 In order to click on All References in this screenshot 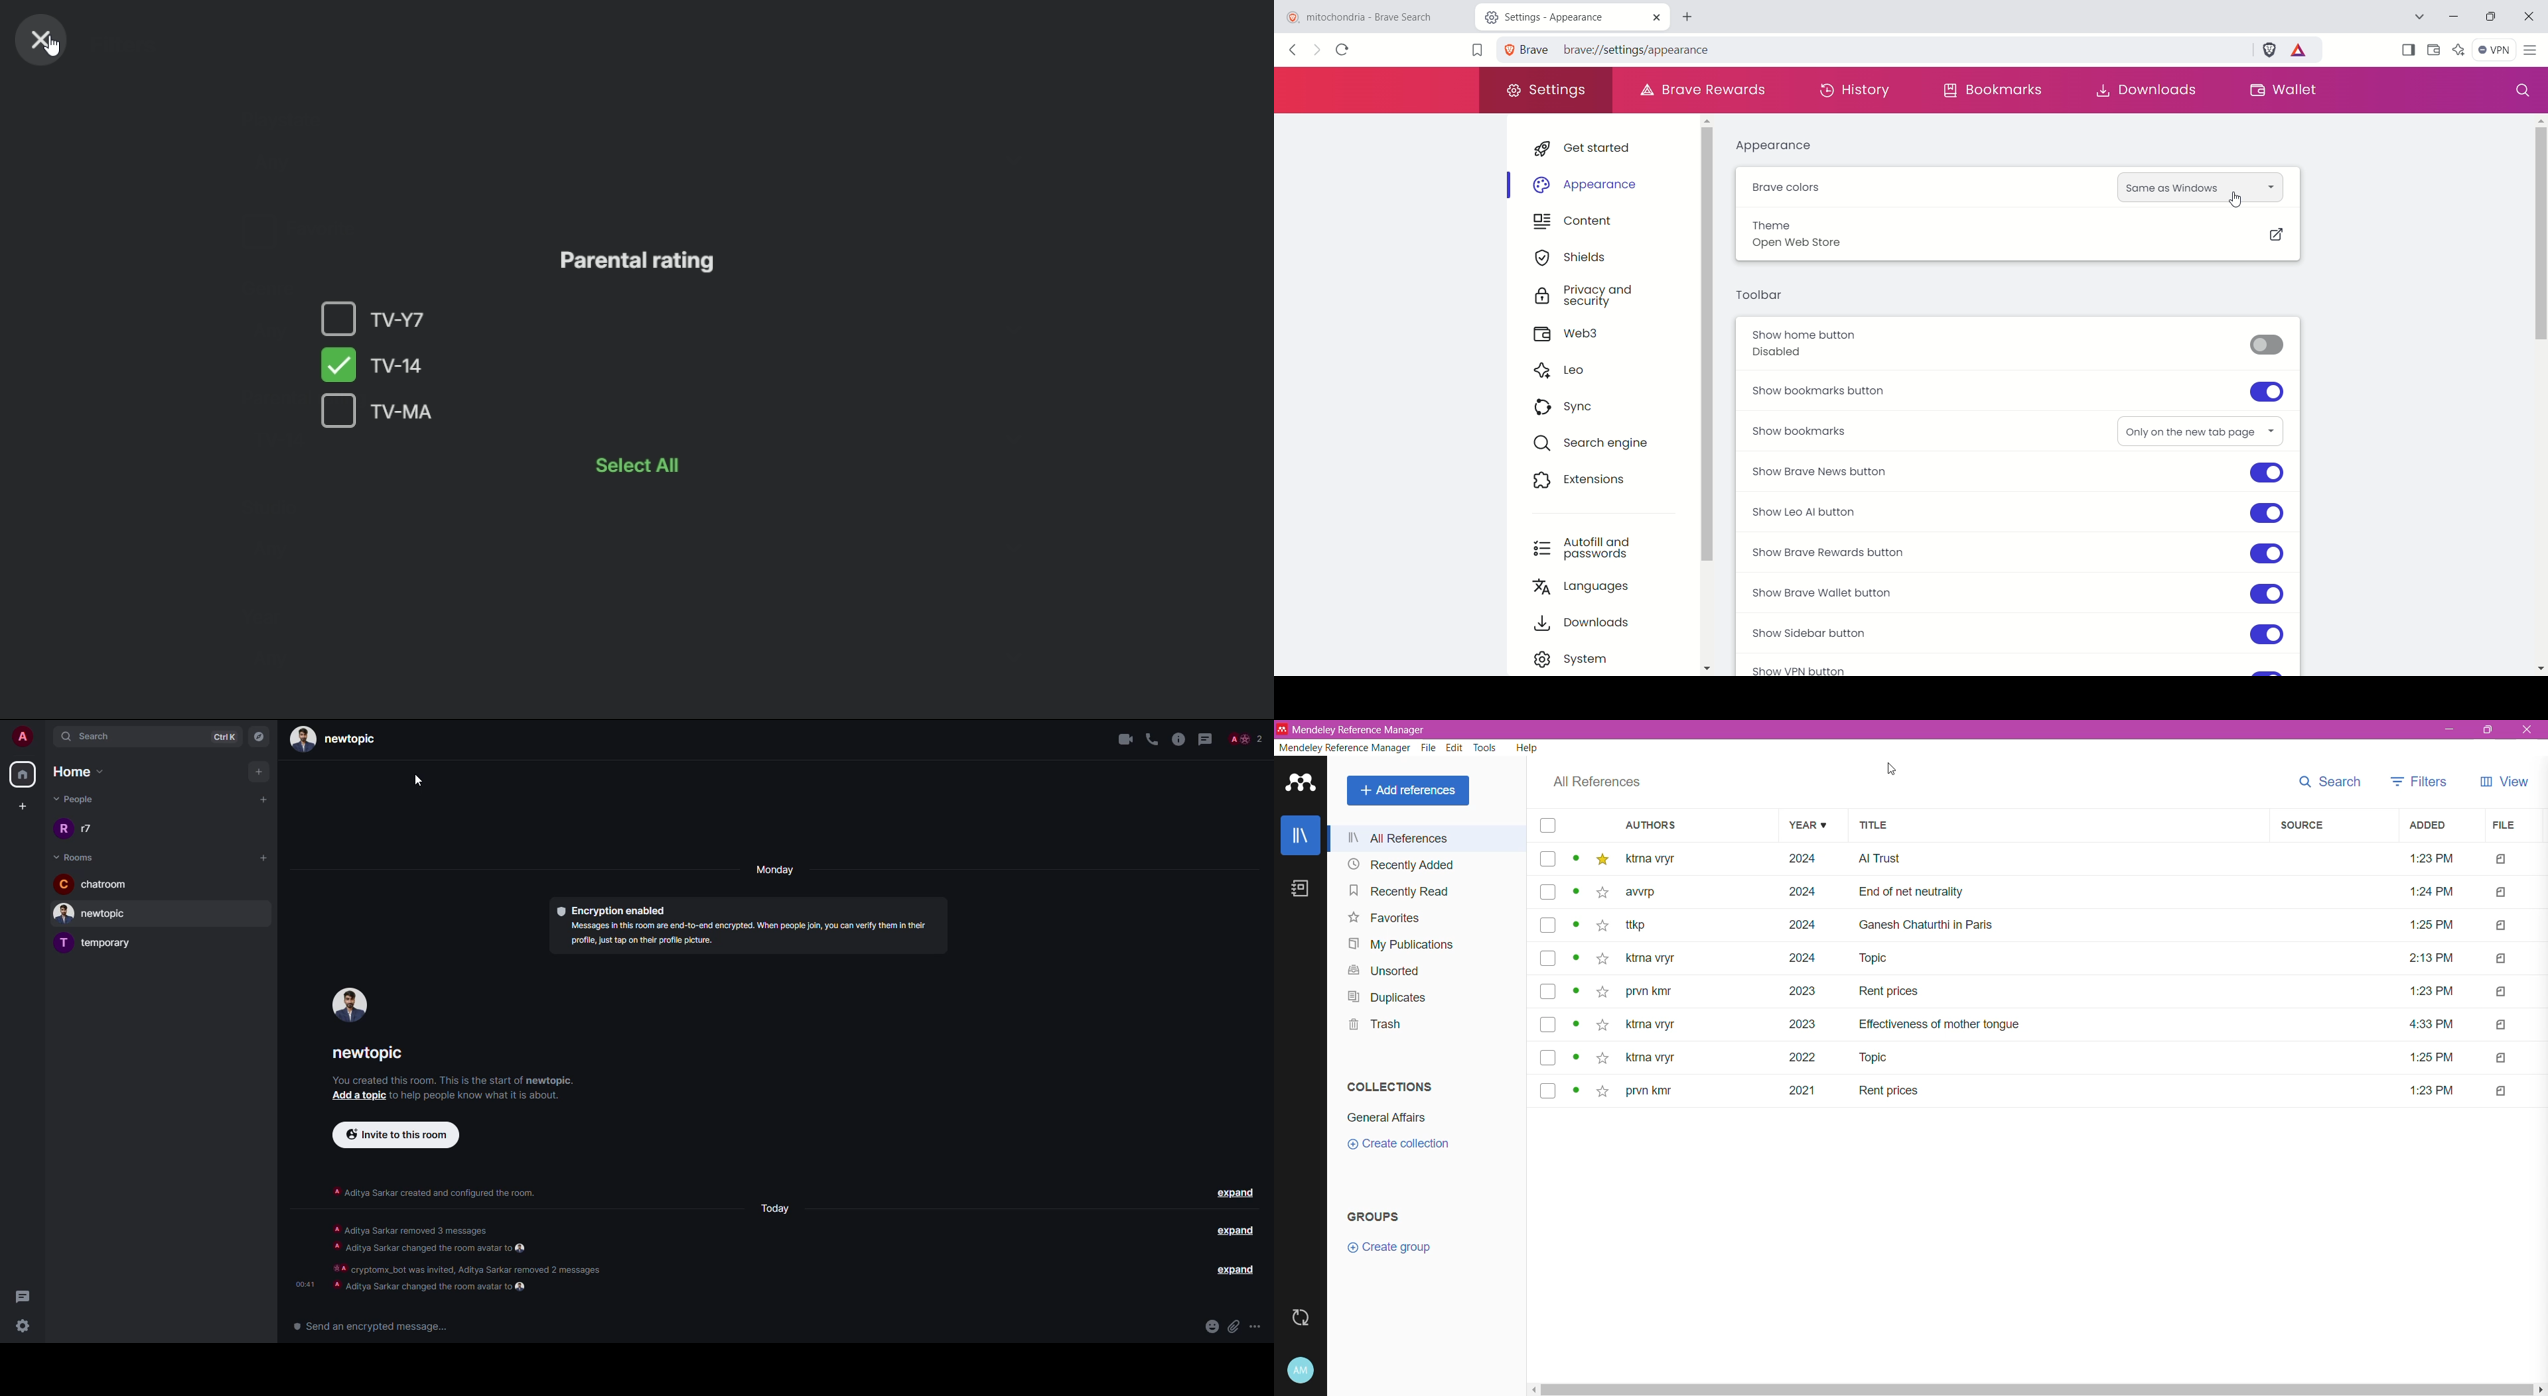, I will do `click(1427, 837)`.